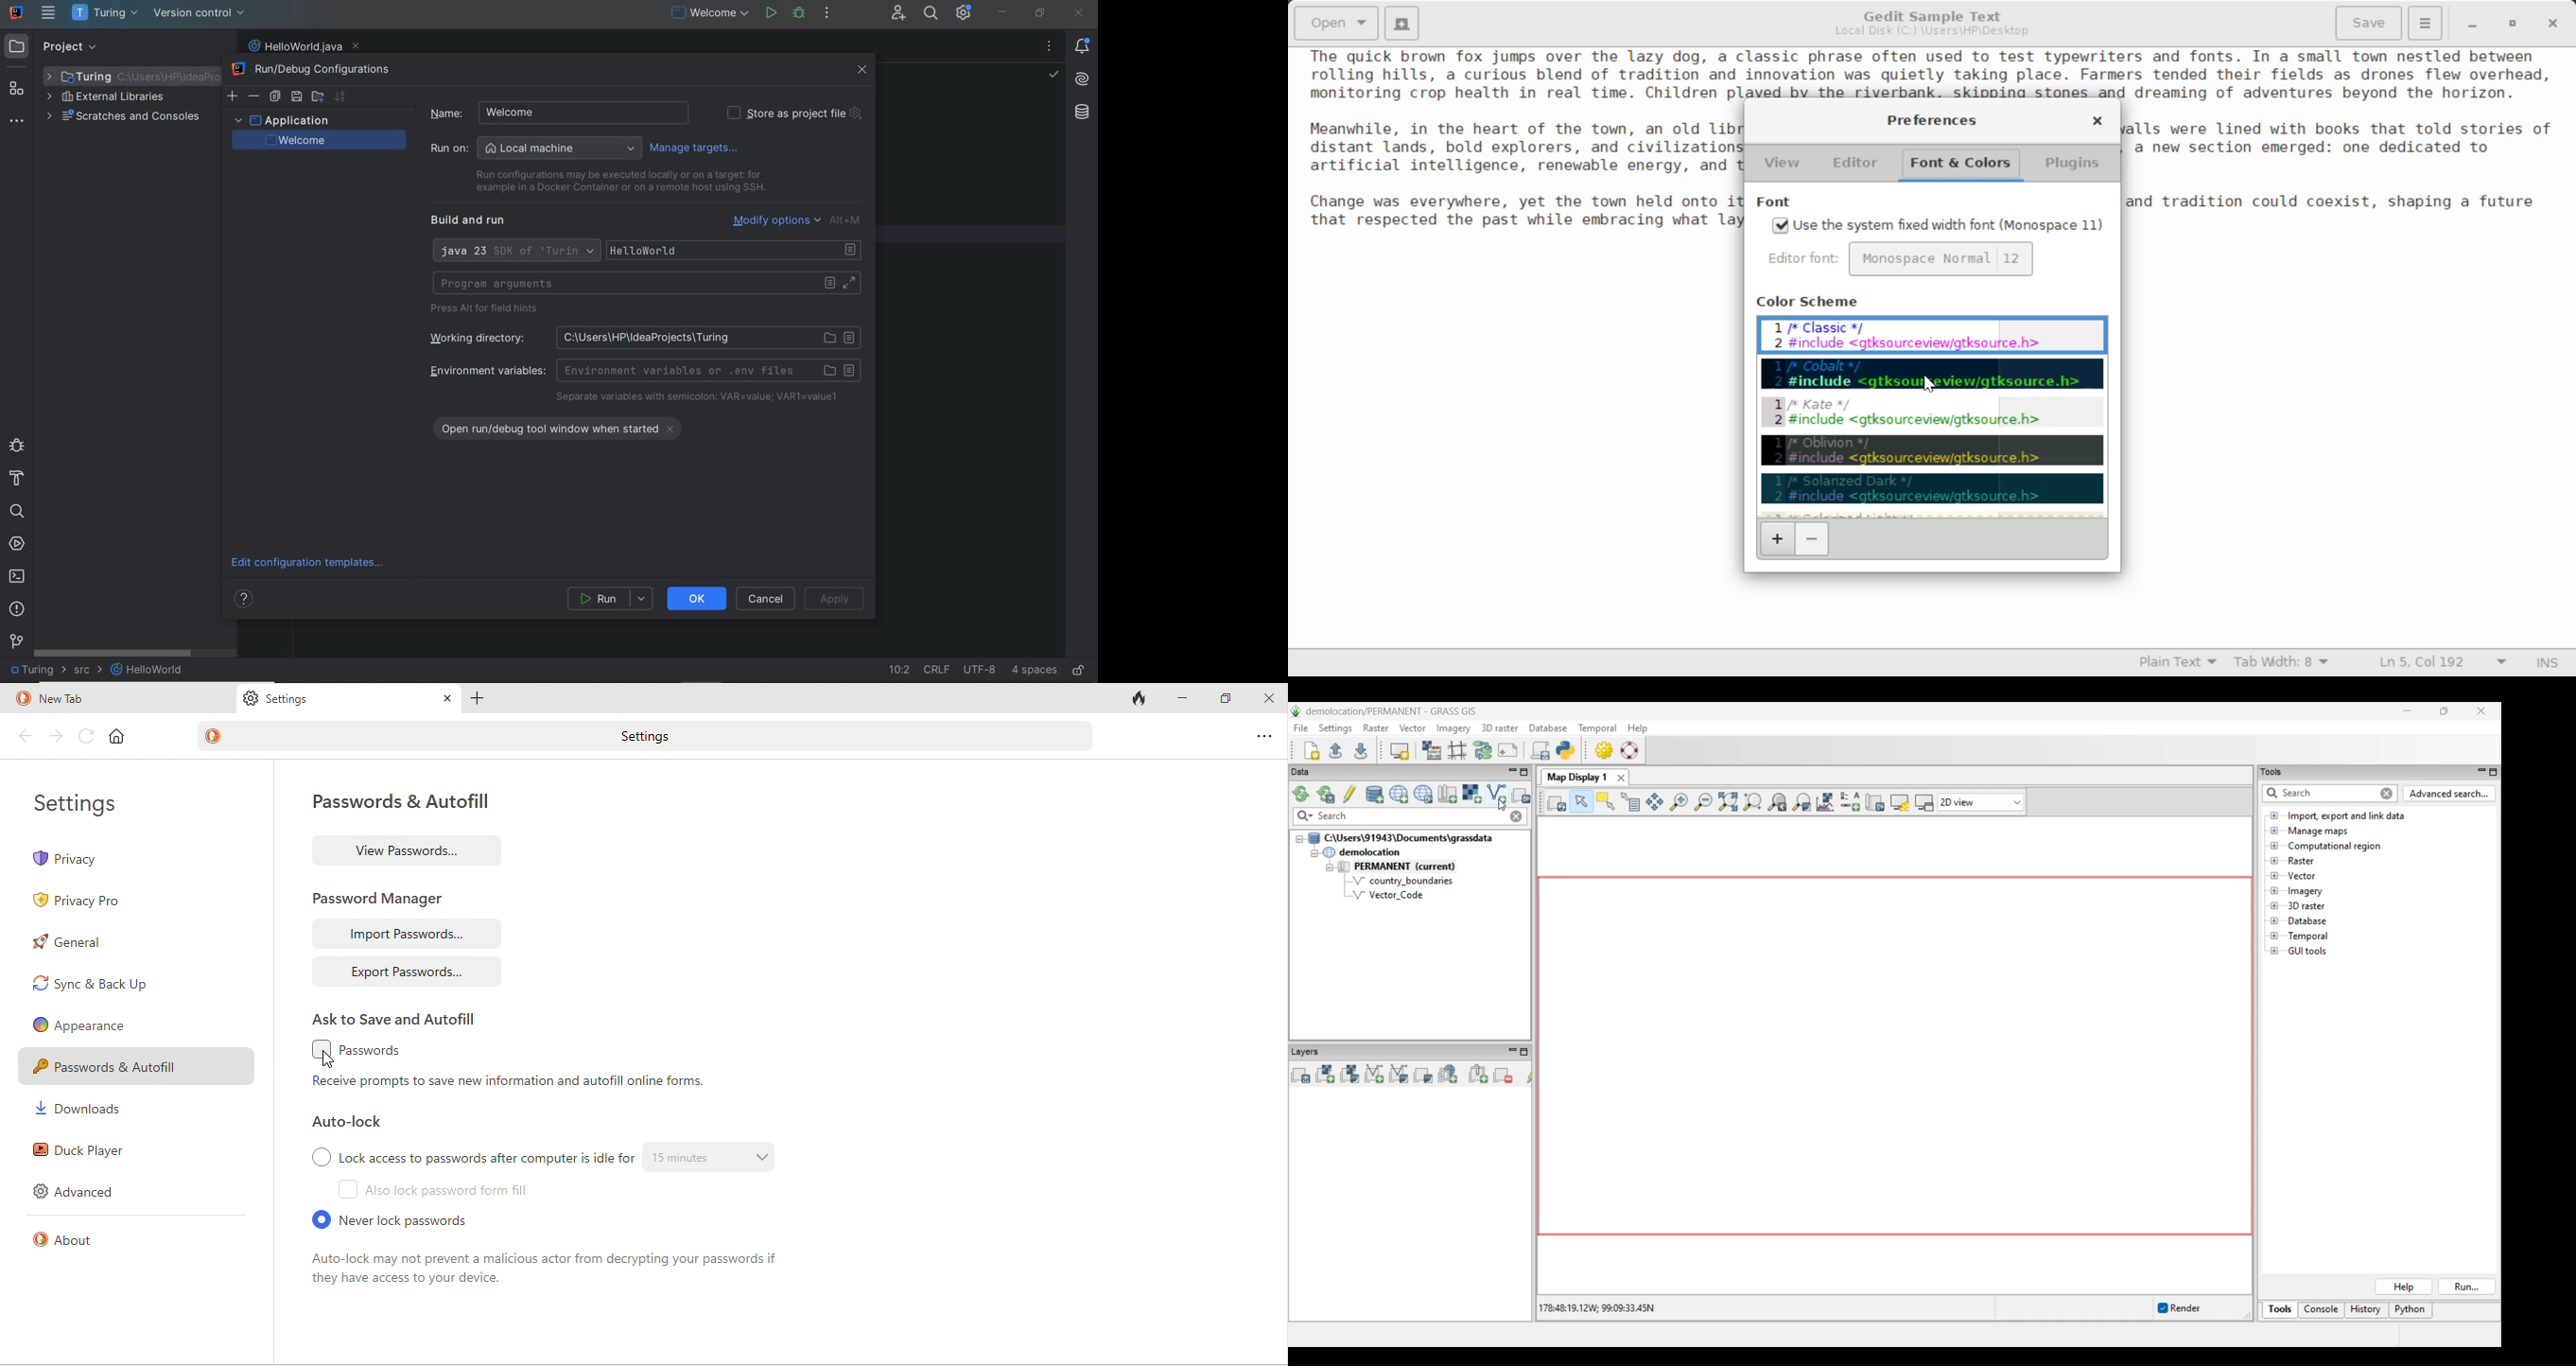  Describe the element at coordinates (443, 1191) in the screenshot. I see `also lock password form fill` at that location.